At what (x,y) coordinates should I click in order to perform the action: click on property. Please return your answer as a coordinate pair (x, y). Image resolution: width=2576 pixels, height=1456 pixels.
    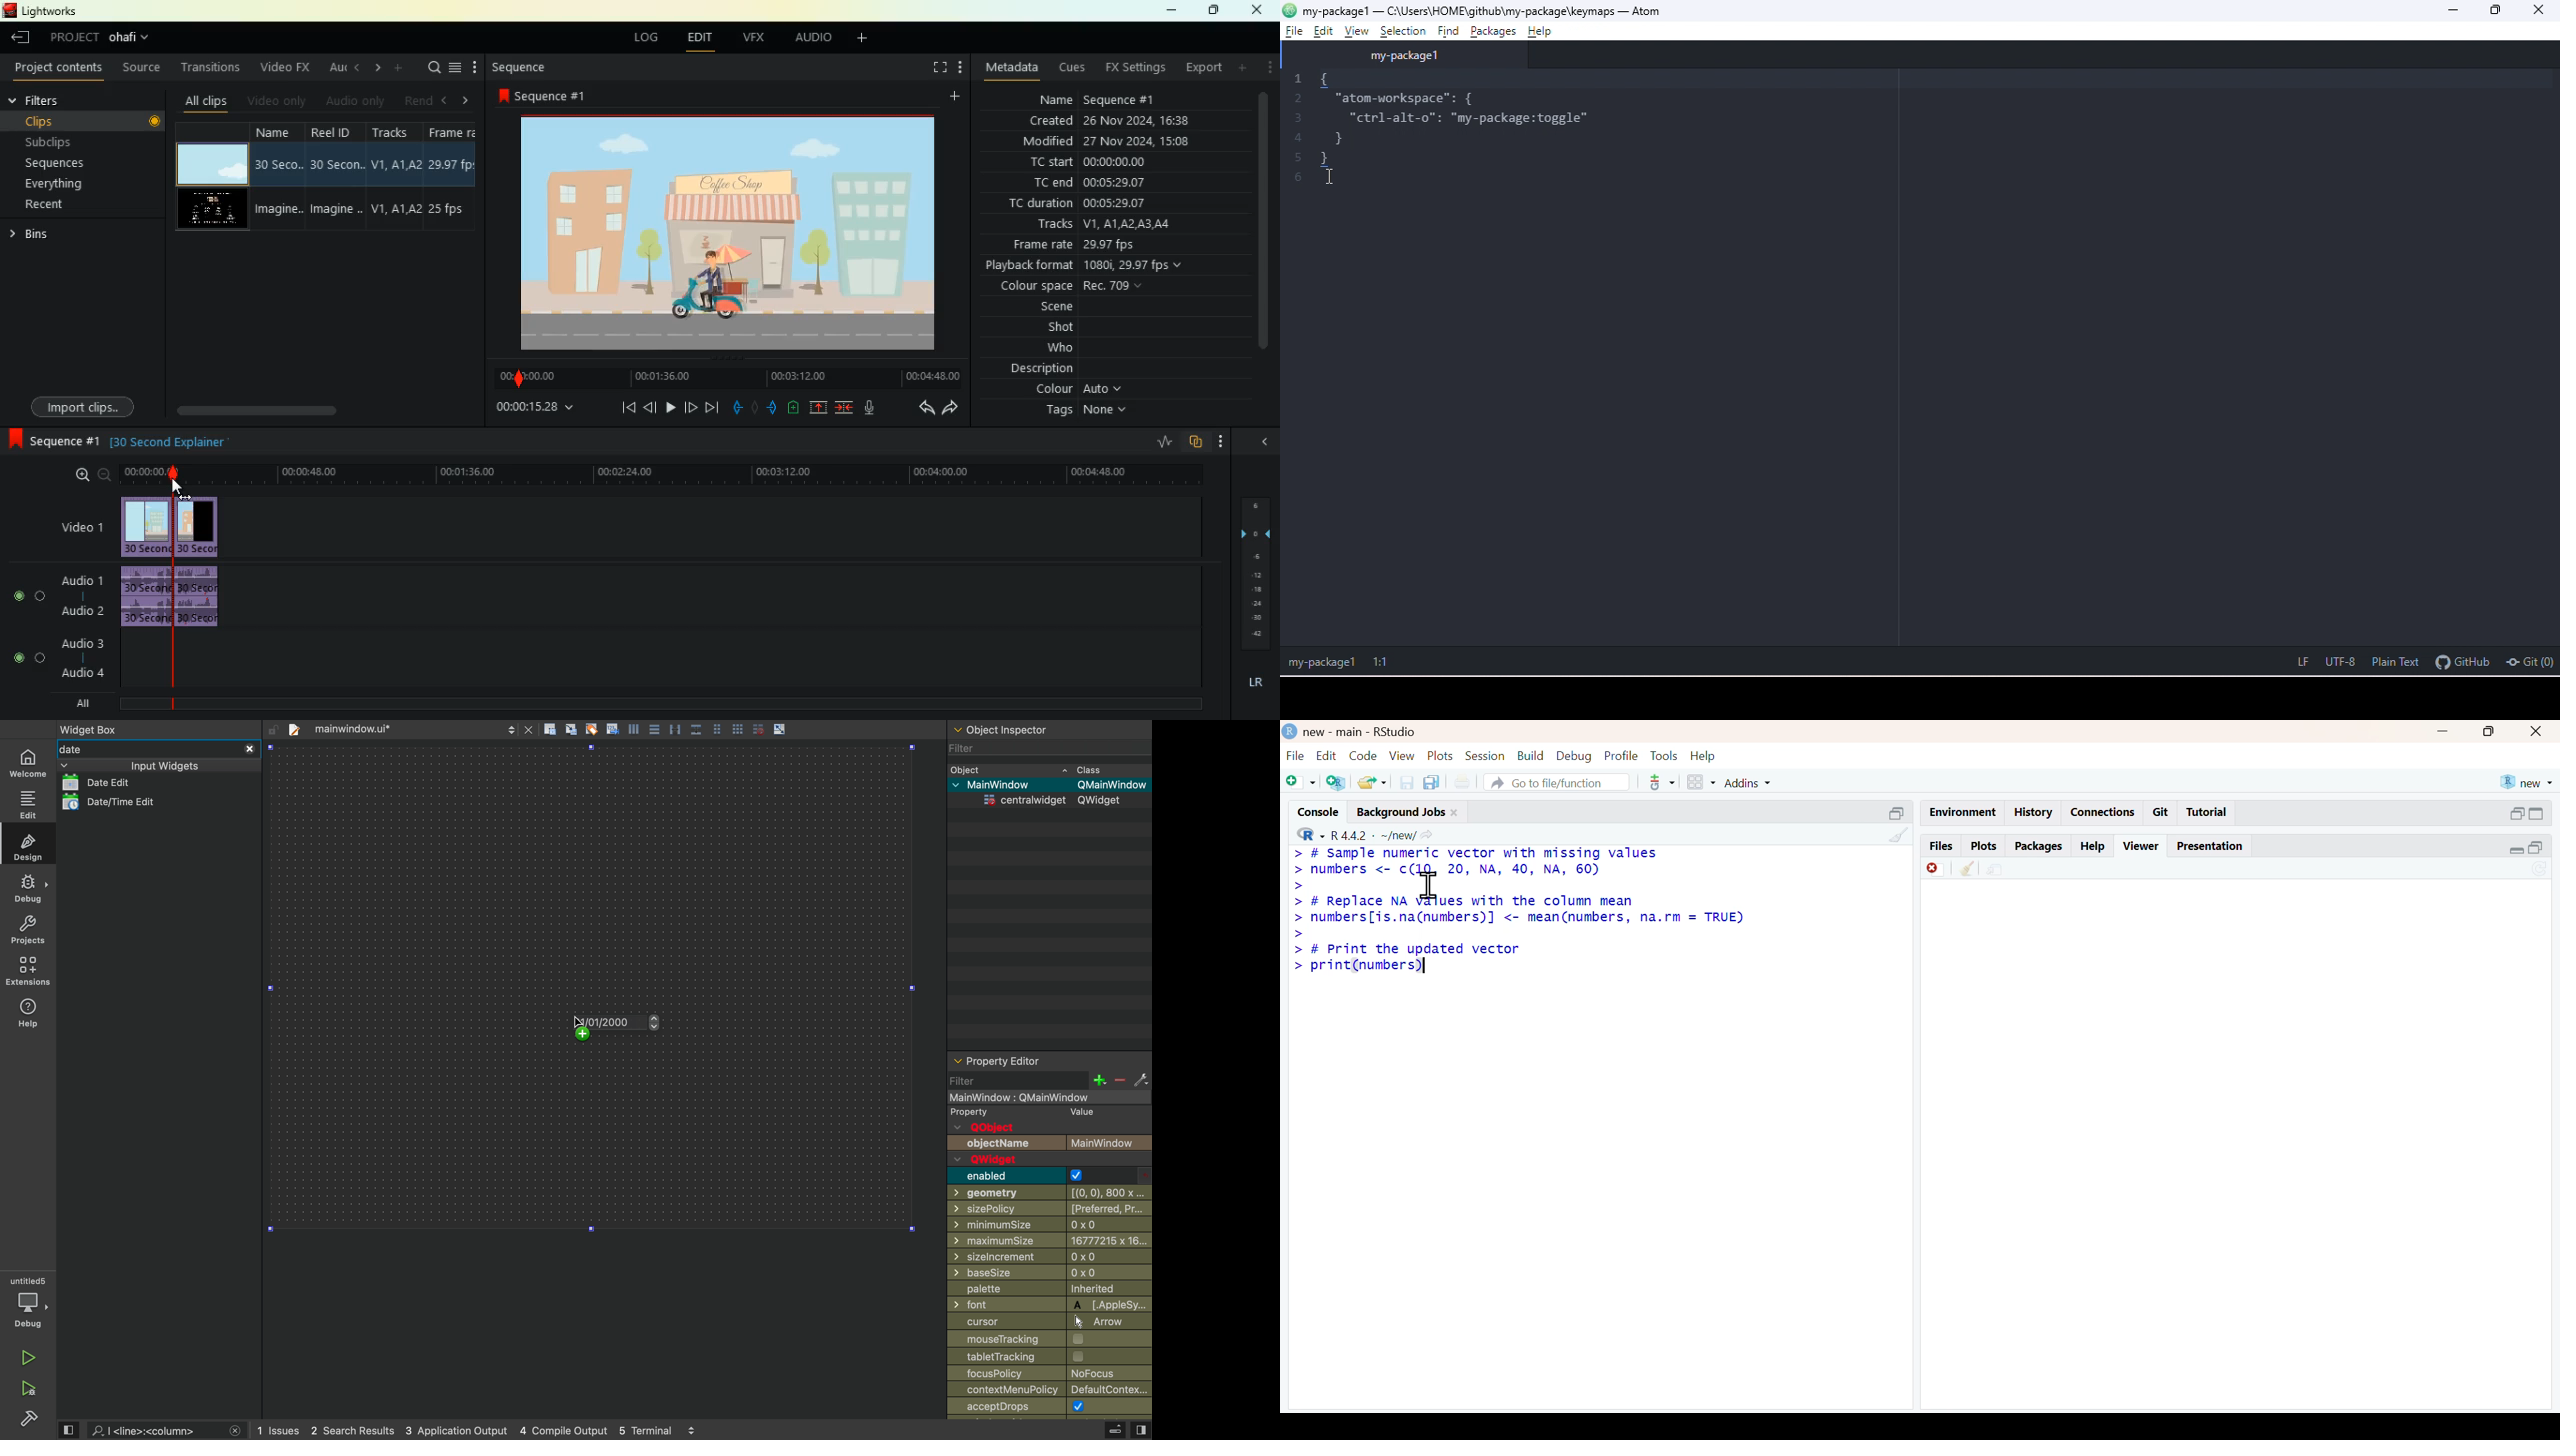
    Looking at the image, I should click on (1028, 1112).